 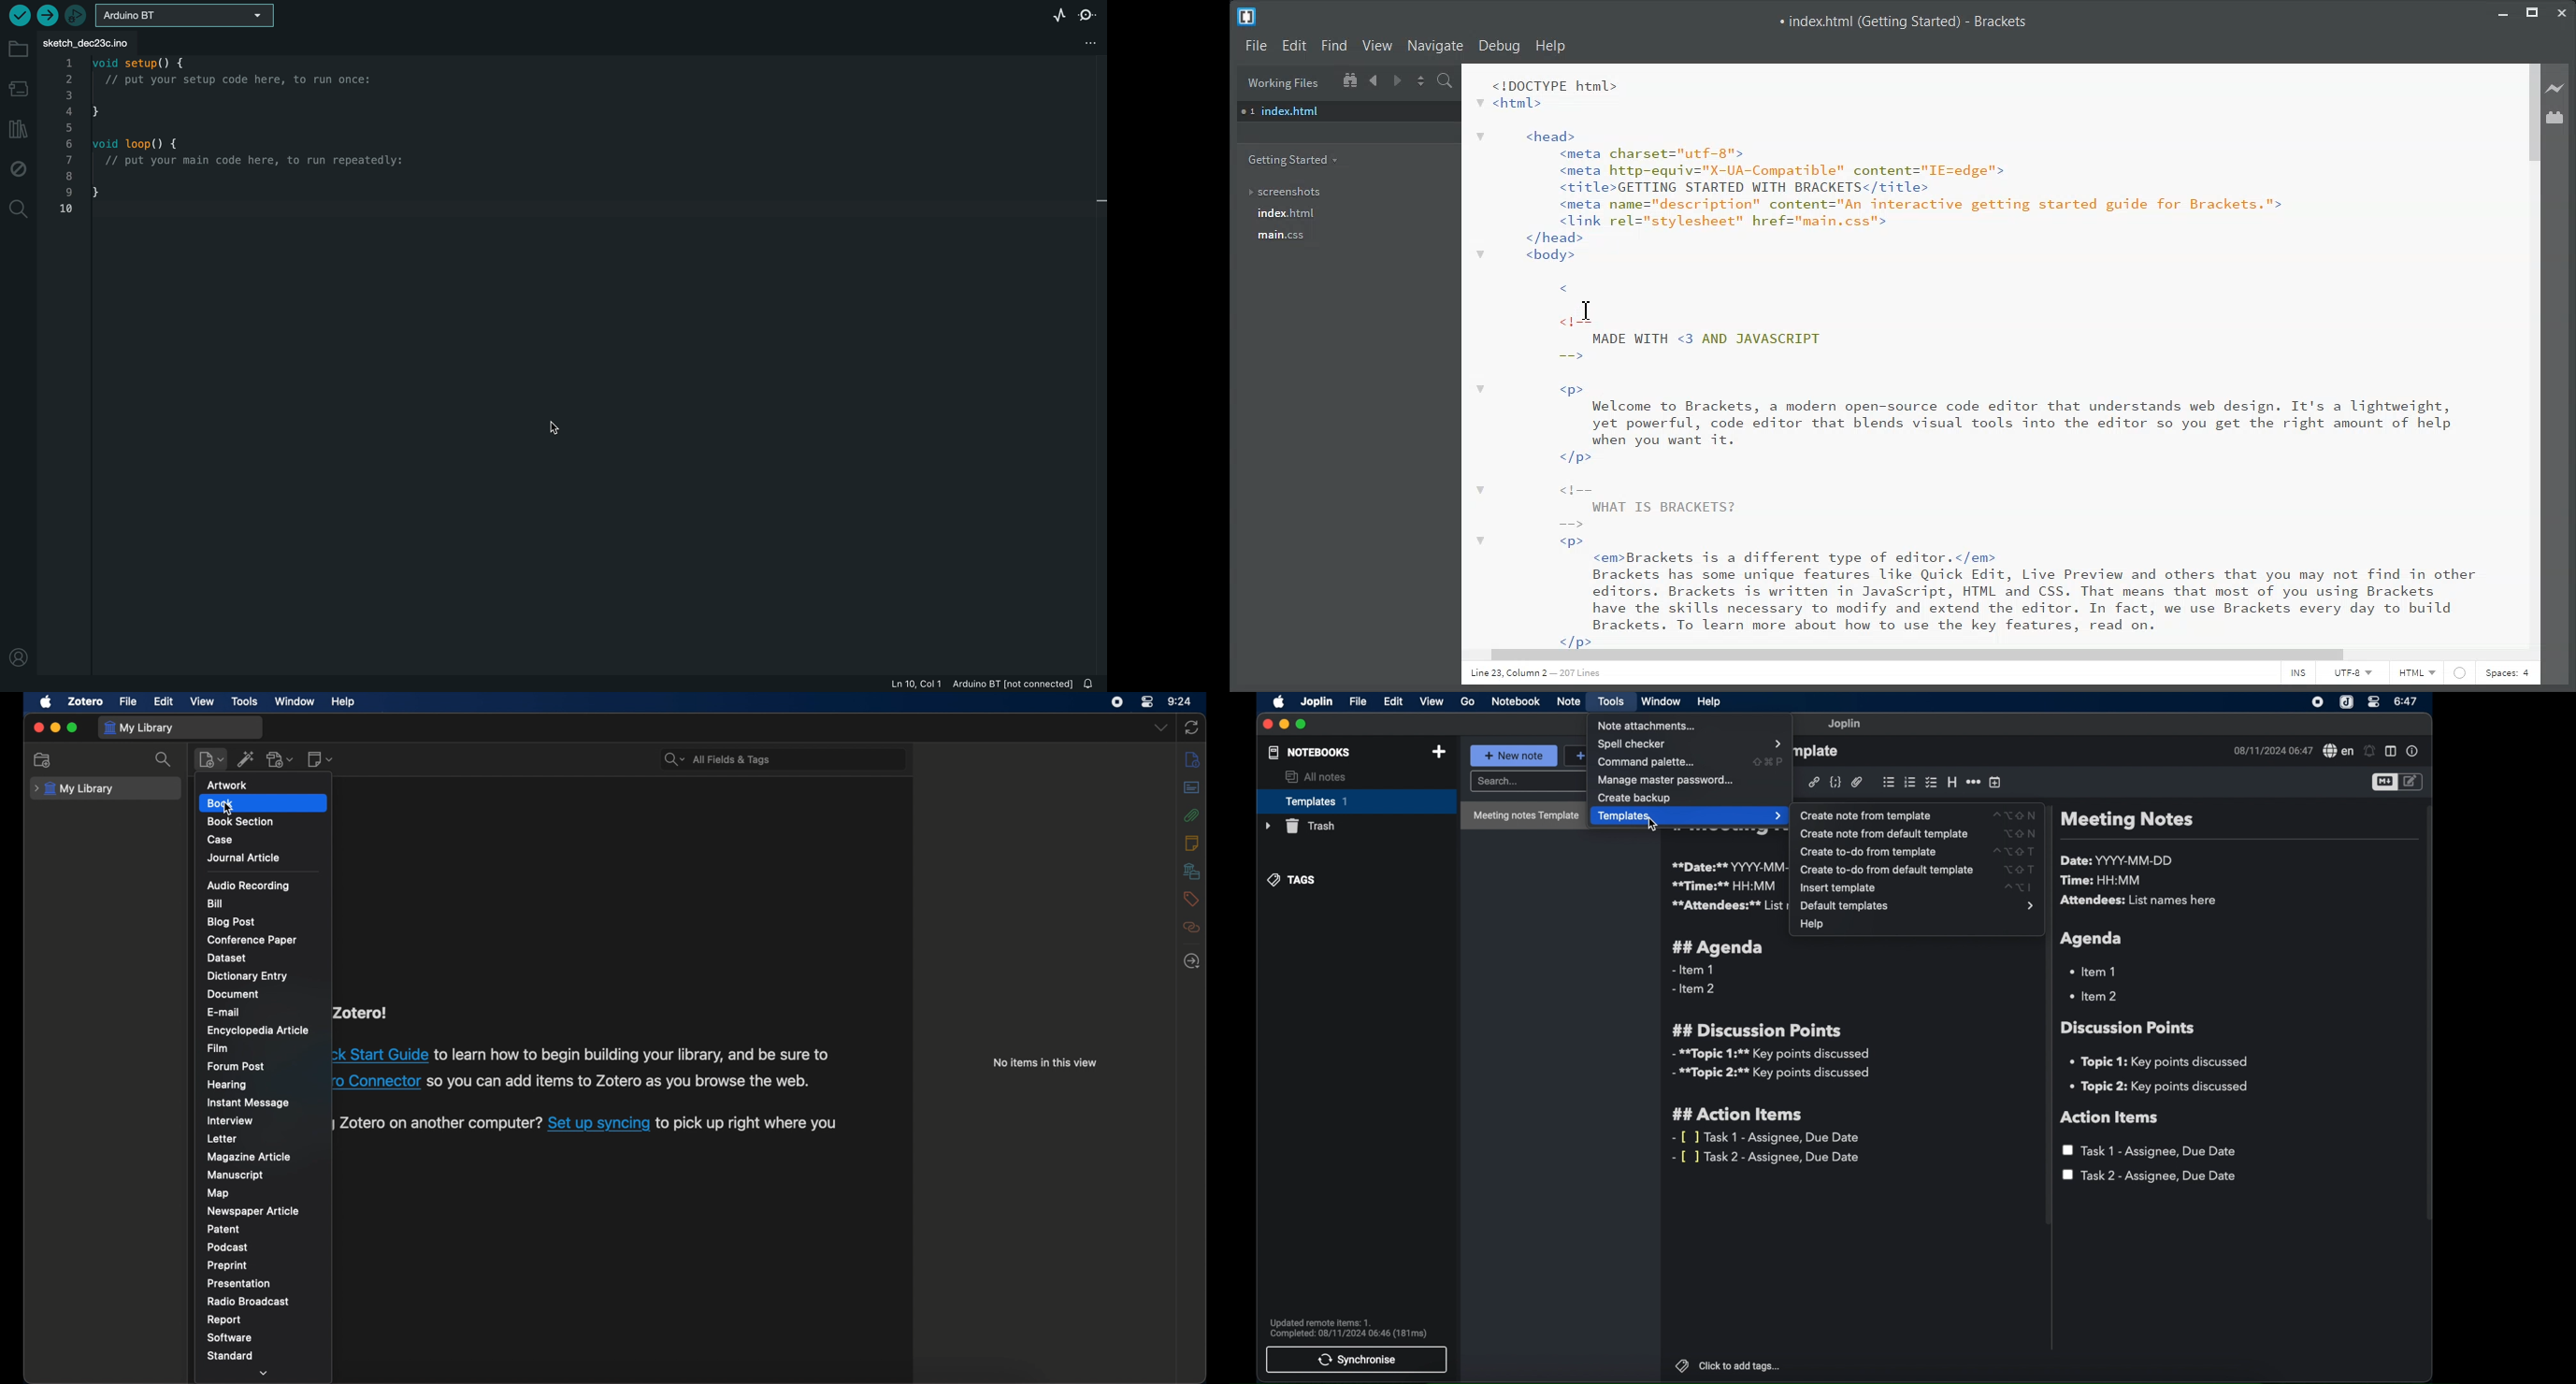 What do you see at coordinates (128, 702) in the screenshot?
I see `file` at bounding box center [128, 702].